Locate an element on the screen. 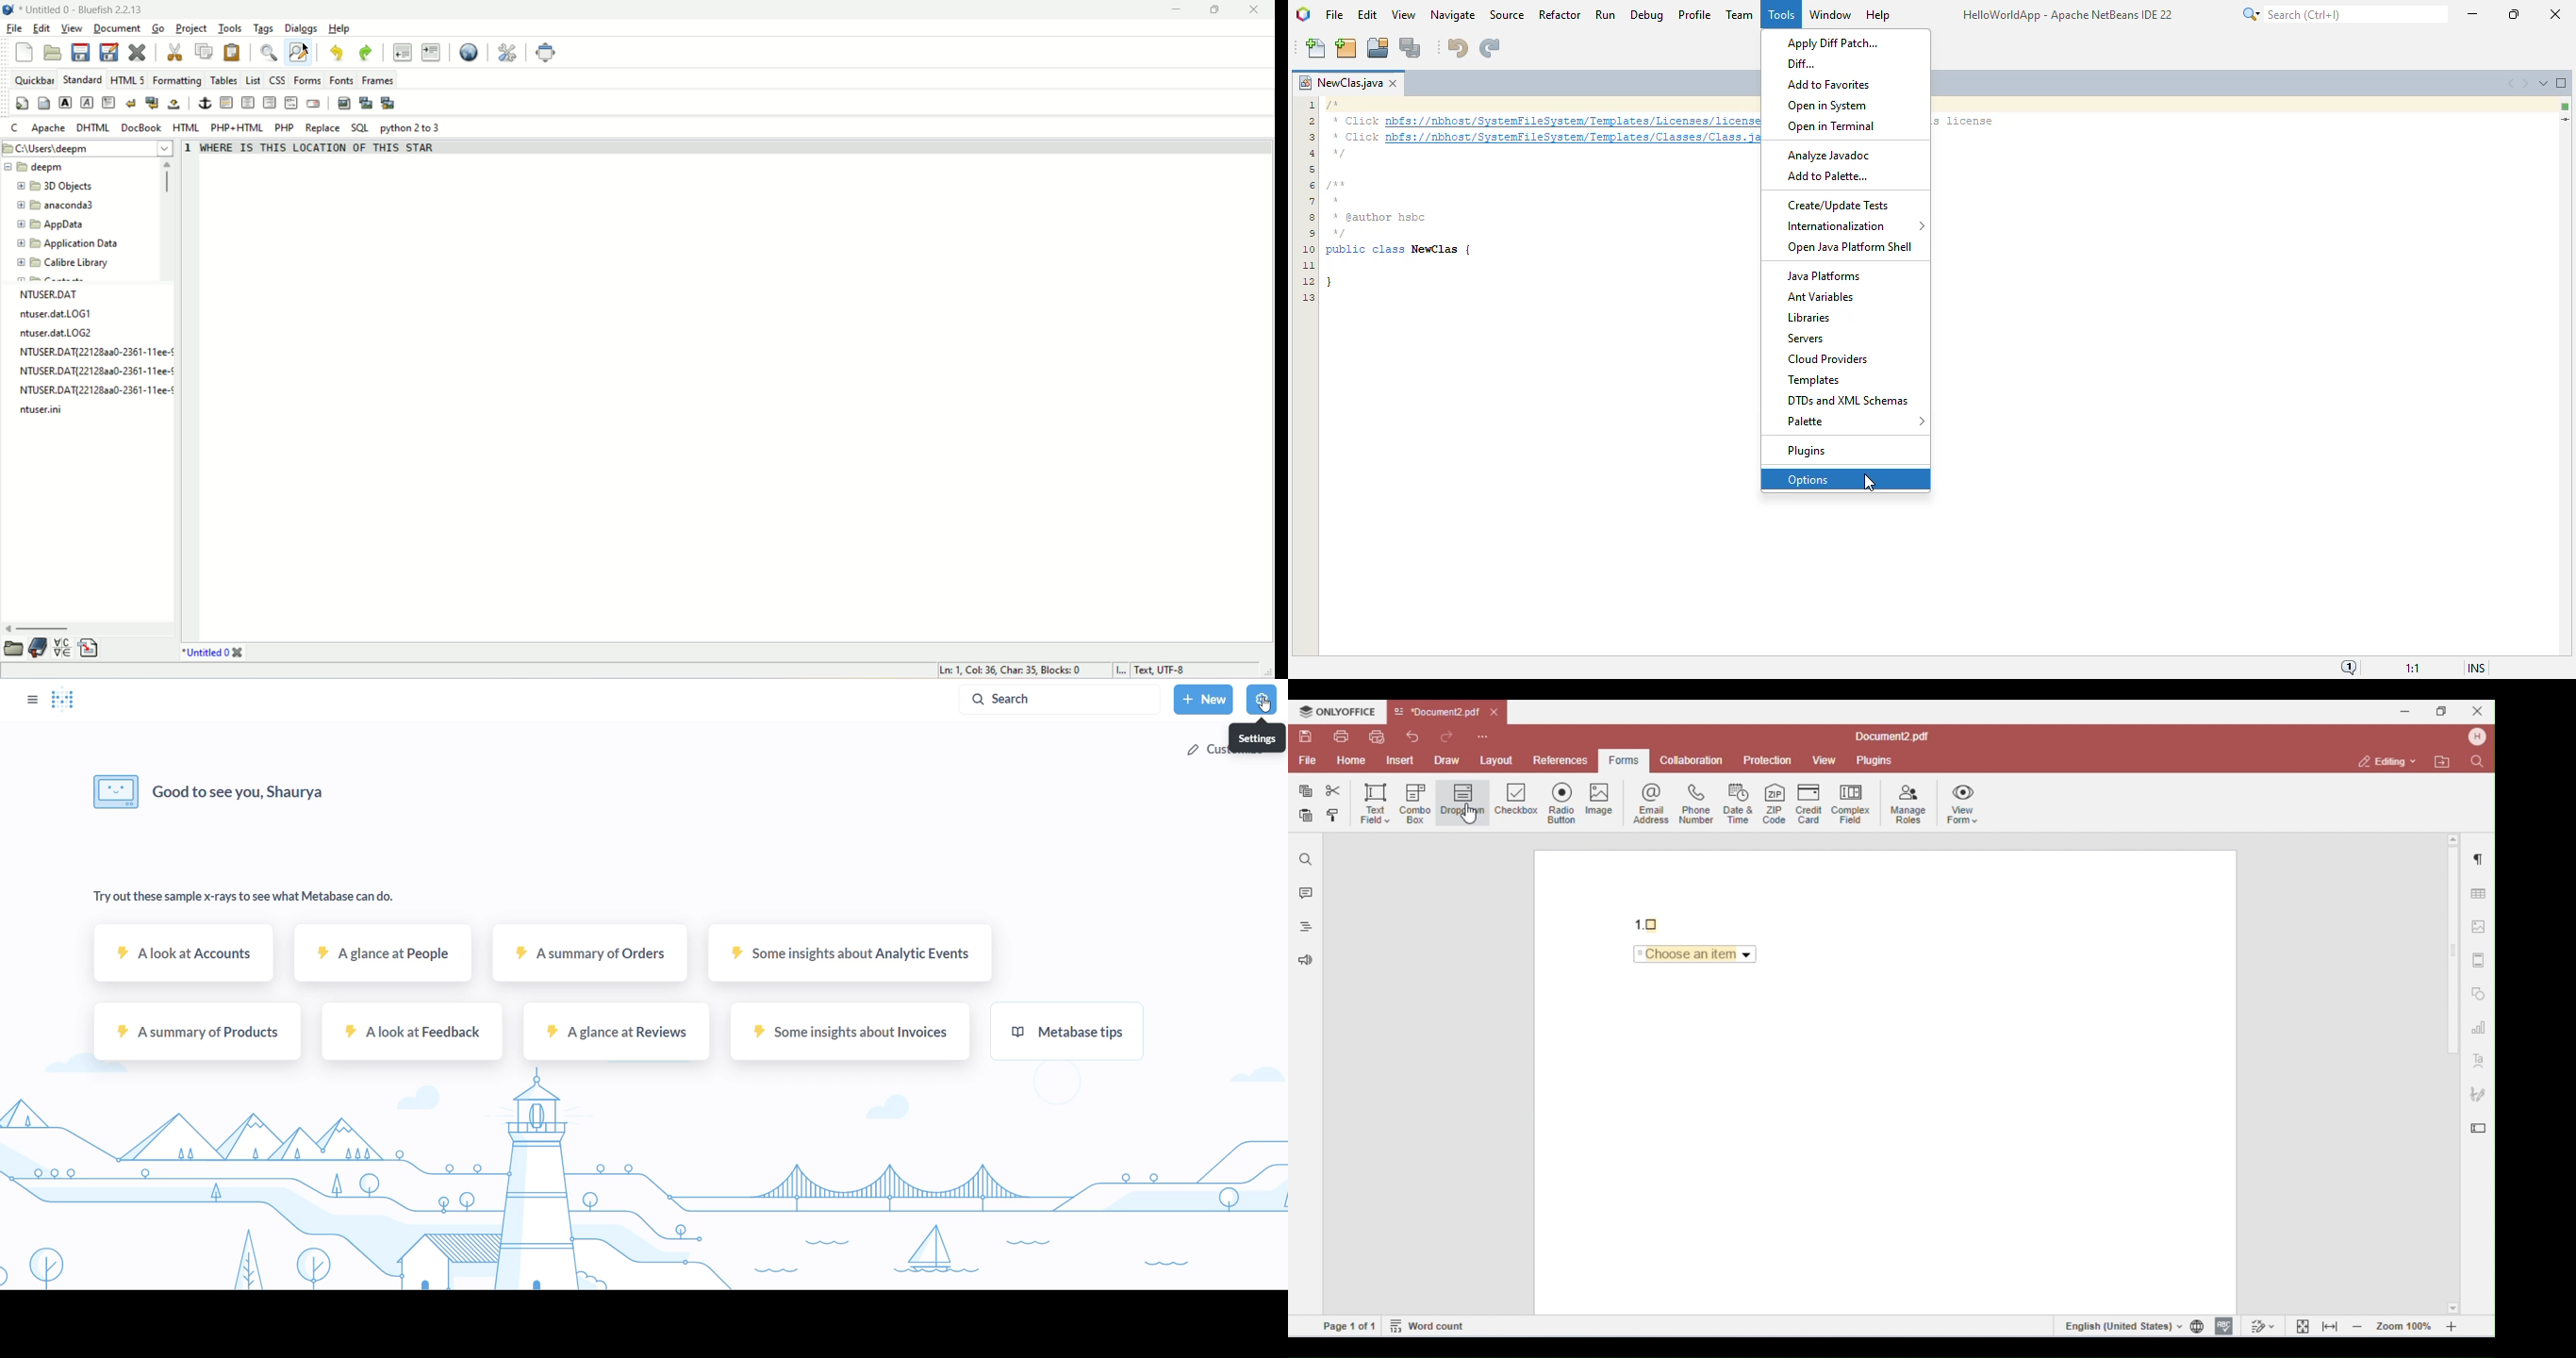 The width and height of the screenshot is (2576, 1372). insert image is located at coordinates (342, 104).